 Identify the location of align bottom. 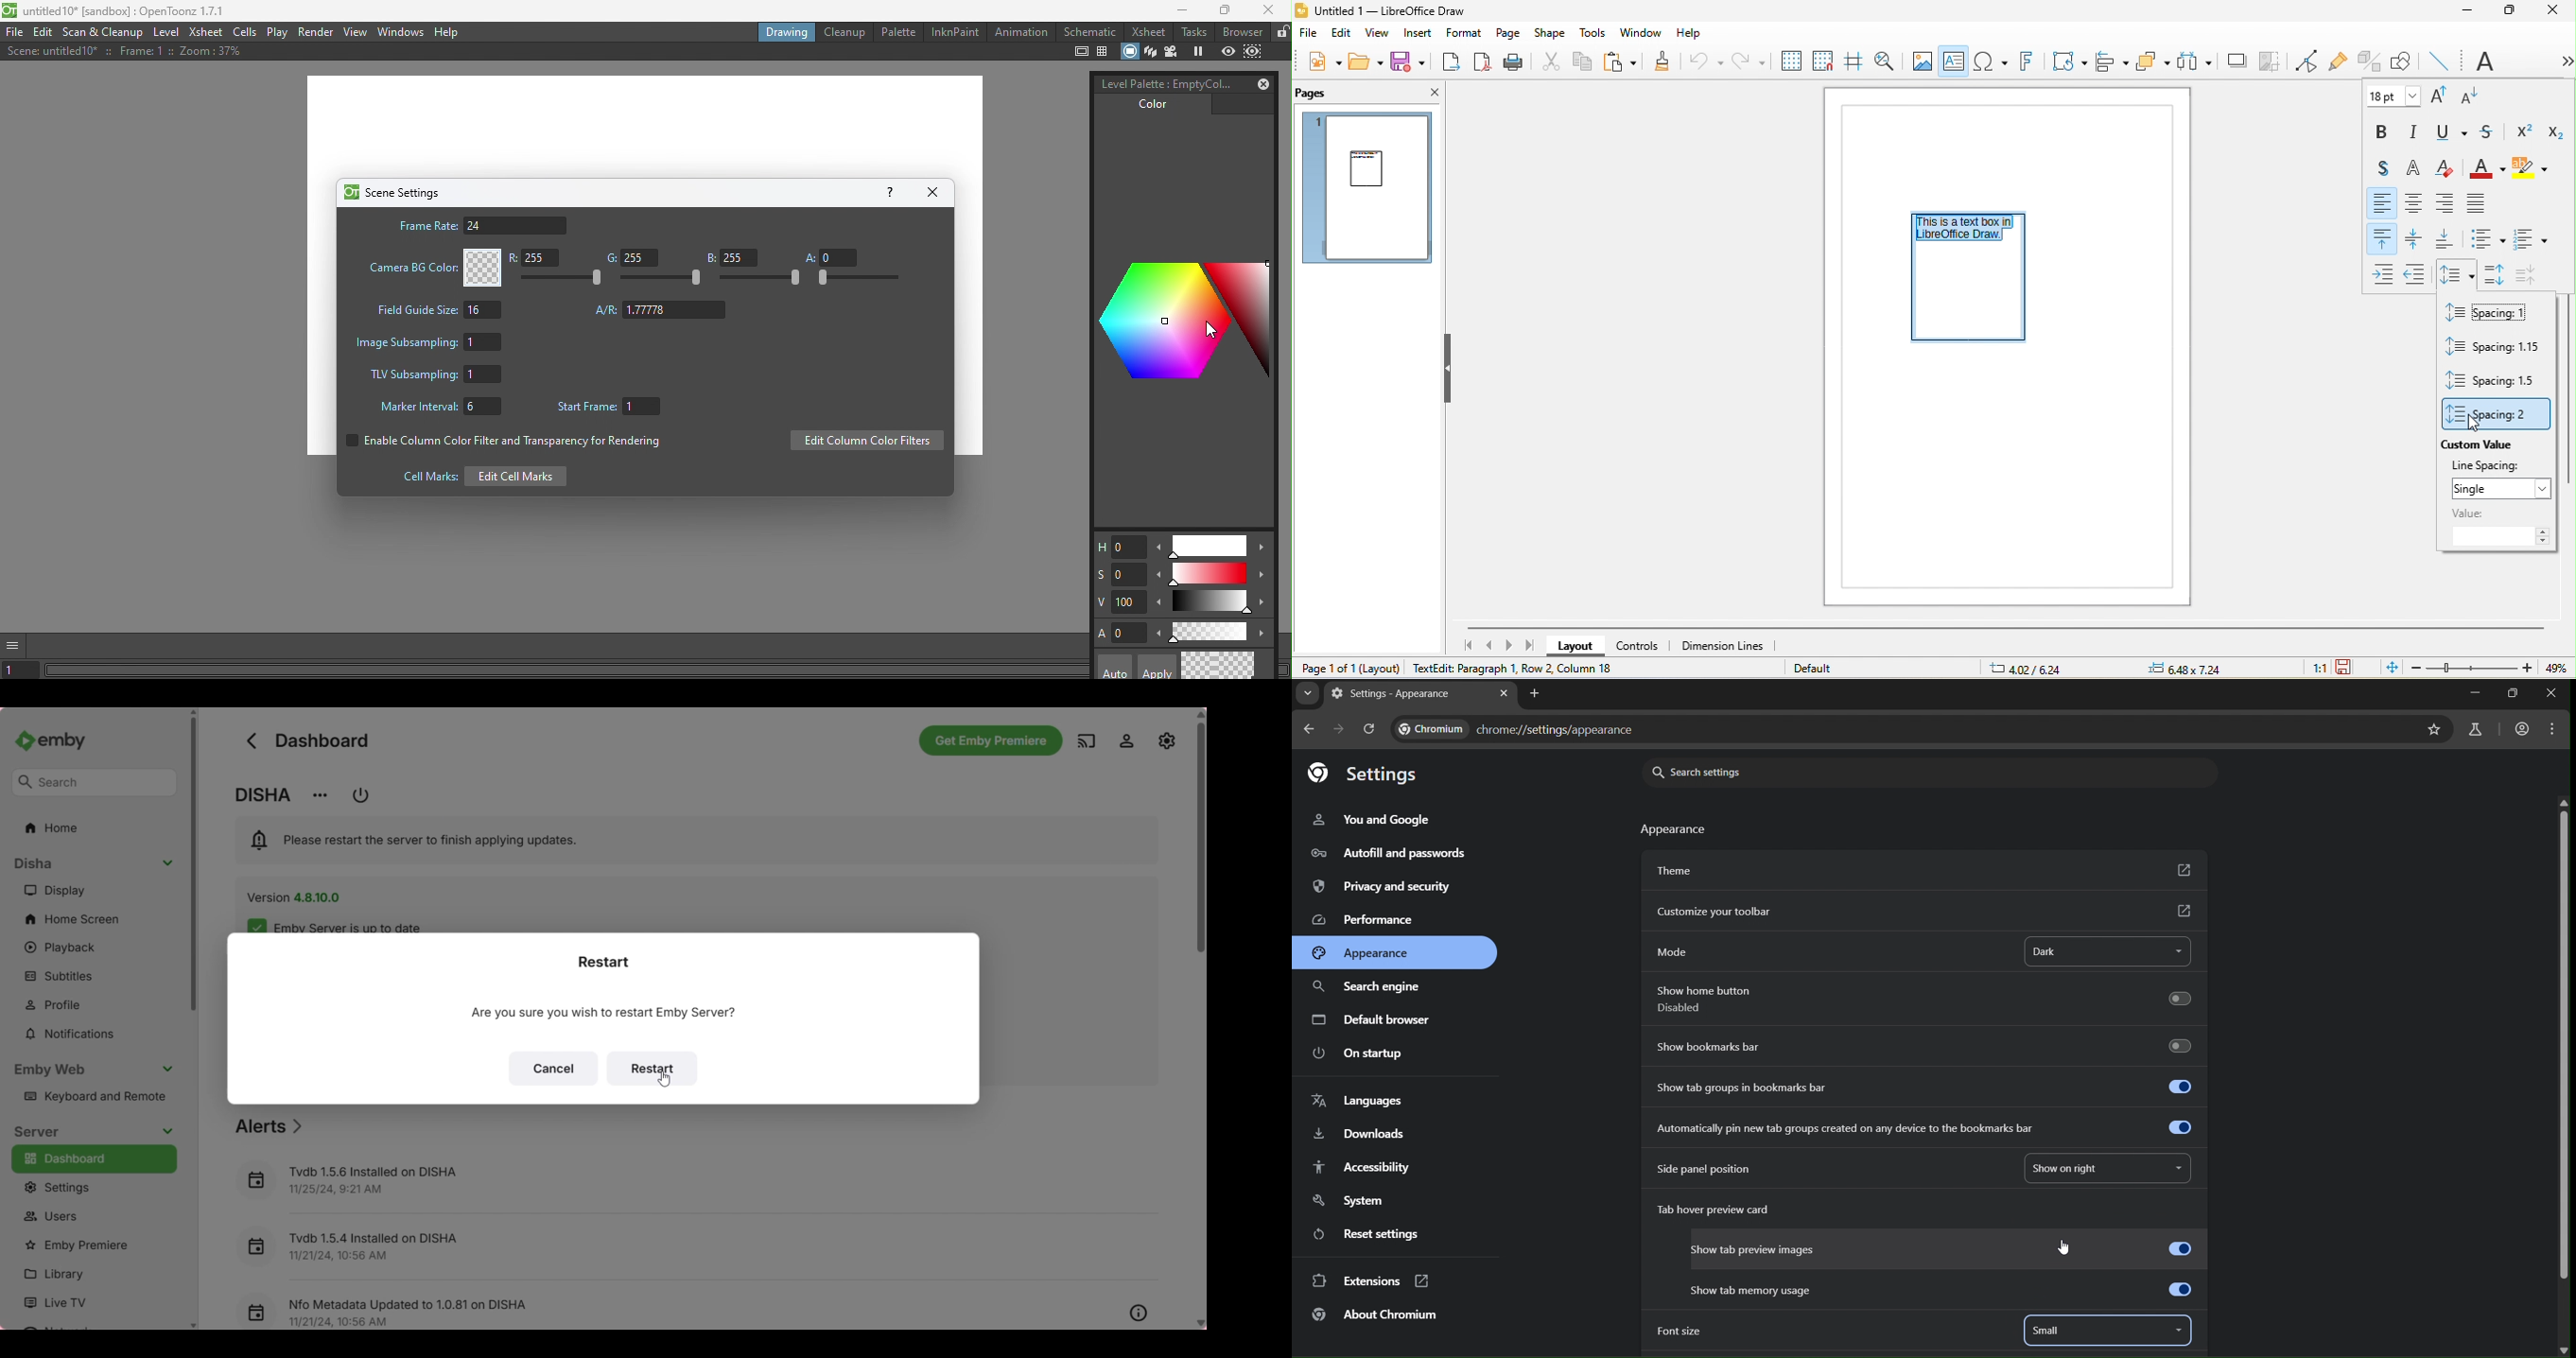
(2448, 239).